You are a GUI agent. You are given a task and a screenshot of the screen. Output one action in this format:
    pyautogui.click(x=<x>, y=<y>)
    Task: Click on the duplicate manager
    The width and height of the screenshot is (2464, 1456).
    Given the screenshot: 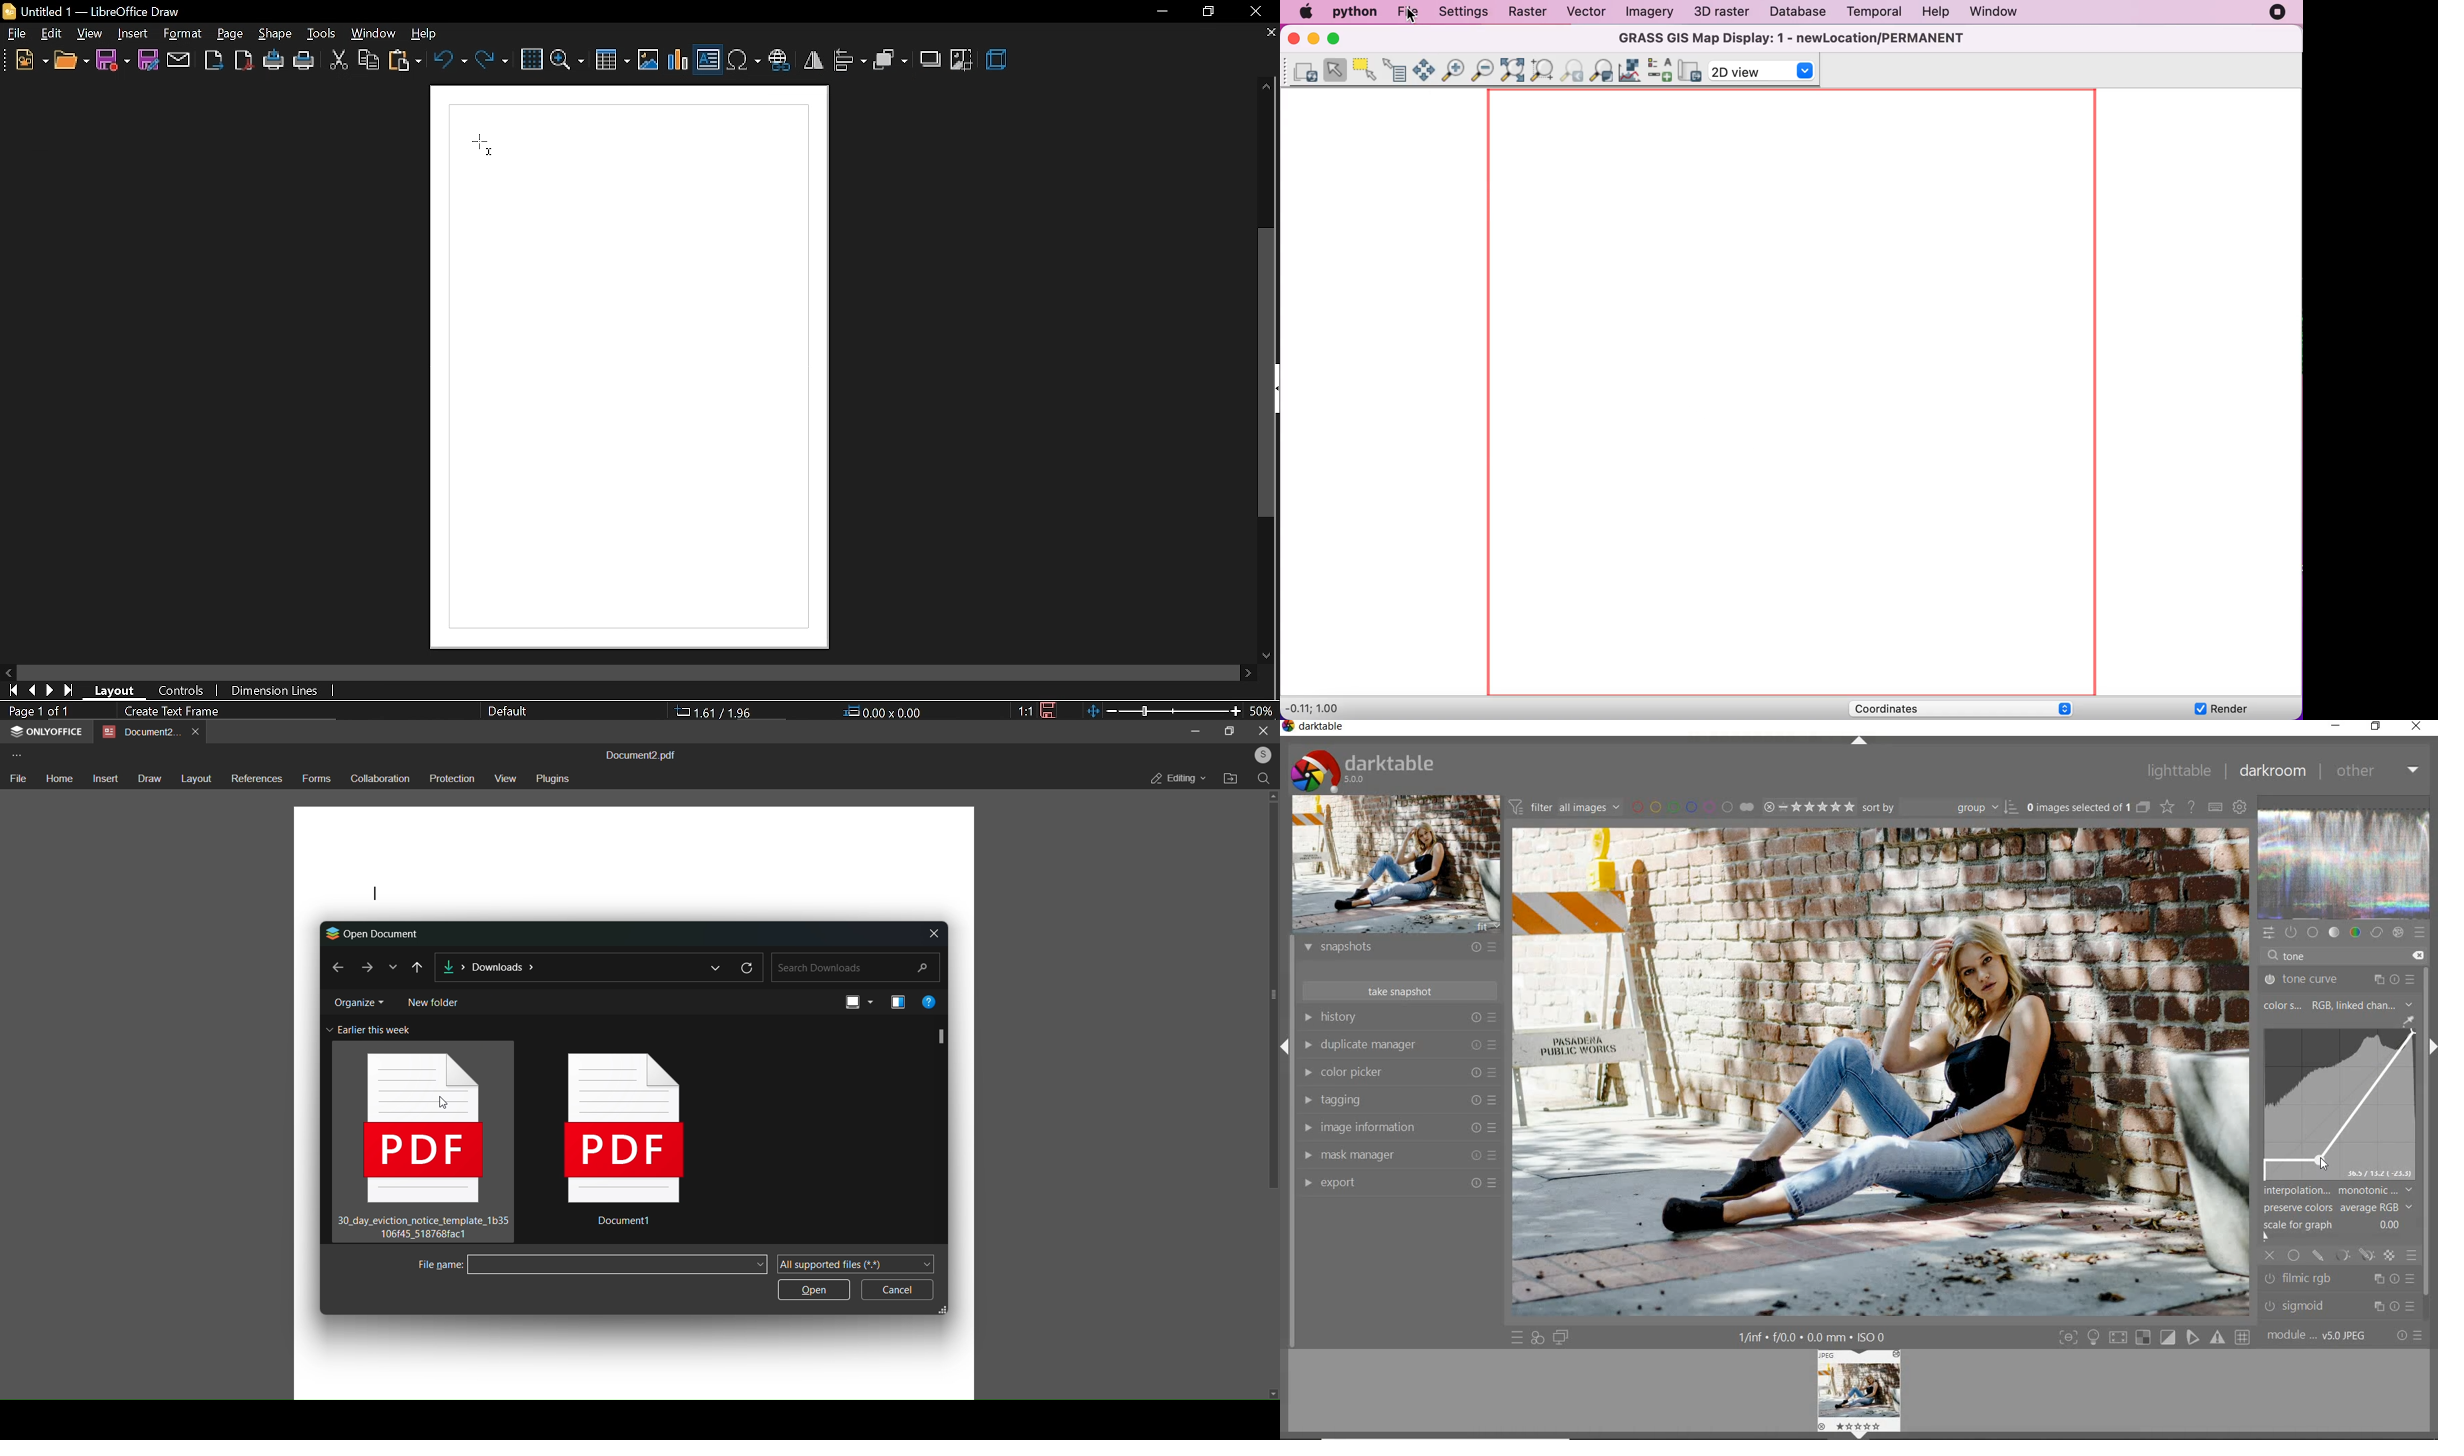 What is the action you would take?
    pyautogui.click(x=1401, y=1047)
    